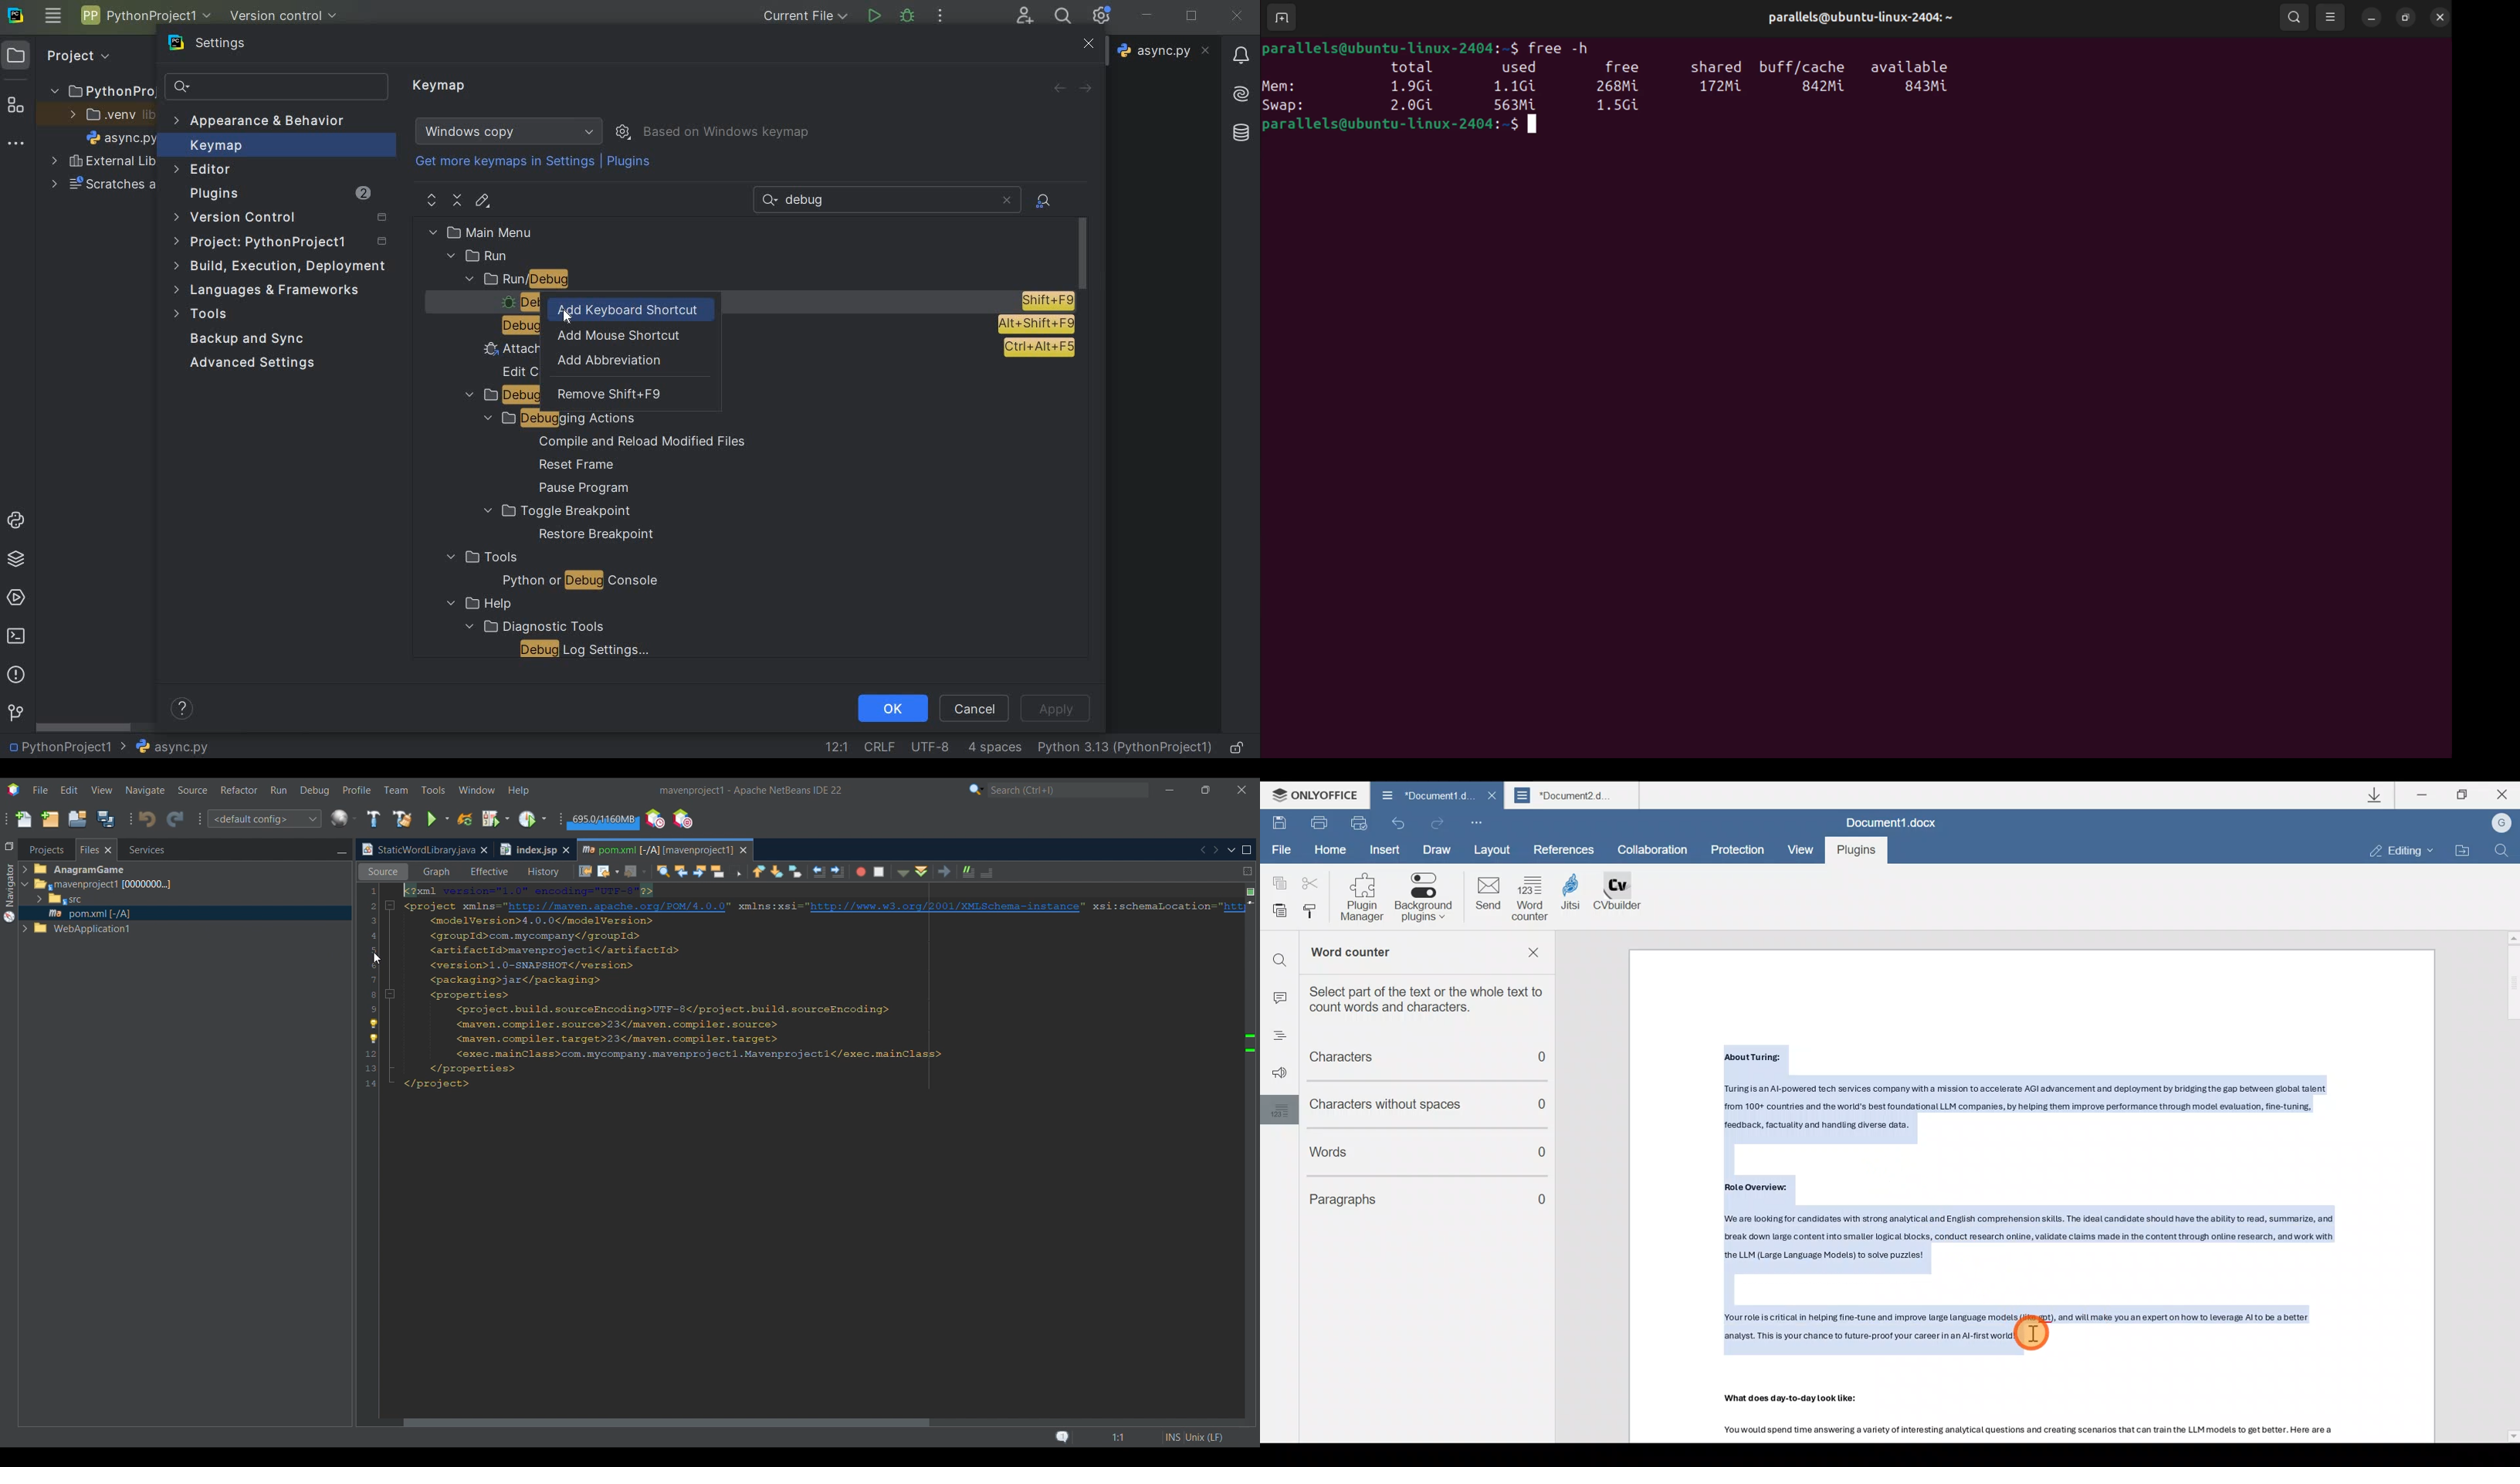 The width and height of the screenshot is (2520, 1484). Describe the element at coordinates (778, 871) in the screenshot. I see `Next bookmark` at that location.